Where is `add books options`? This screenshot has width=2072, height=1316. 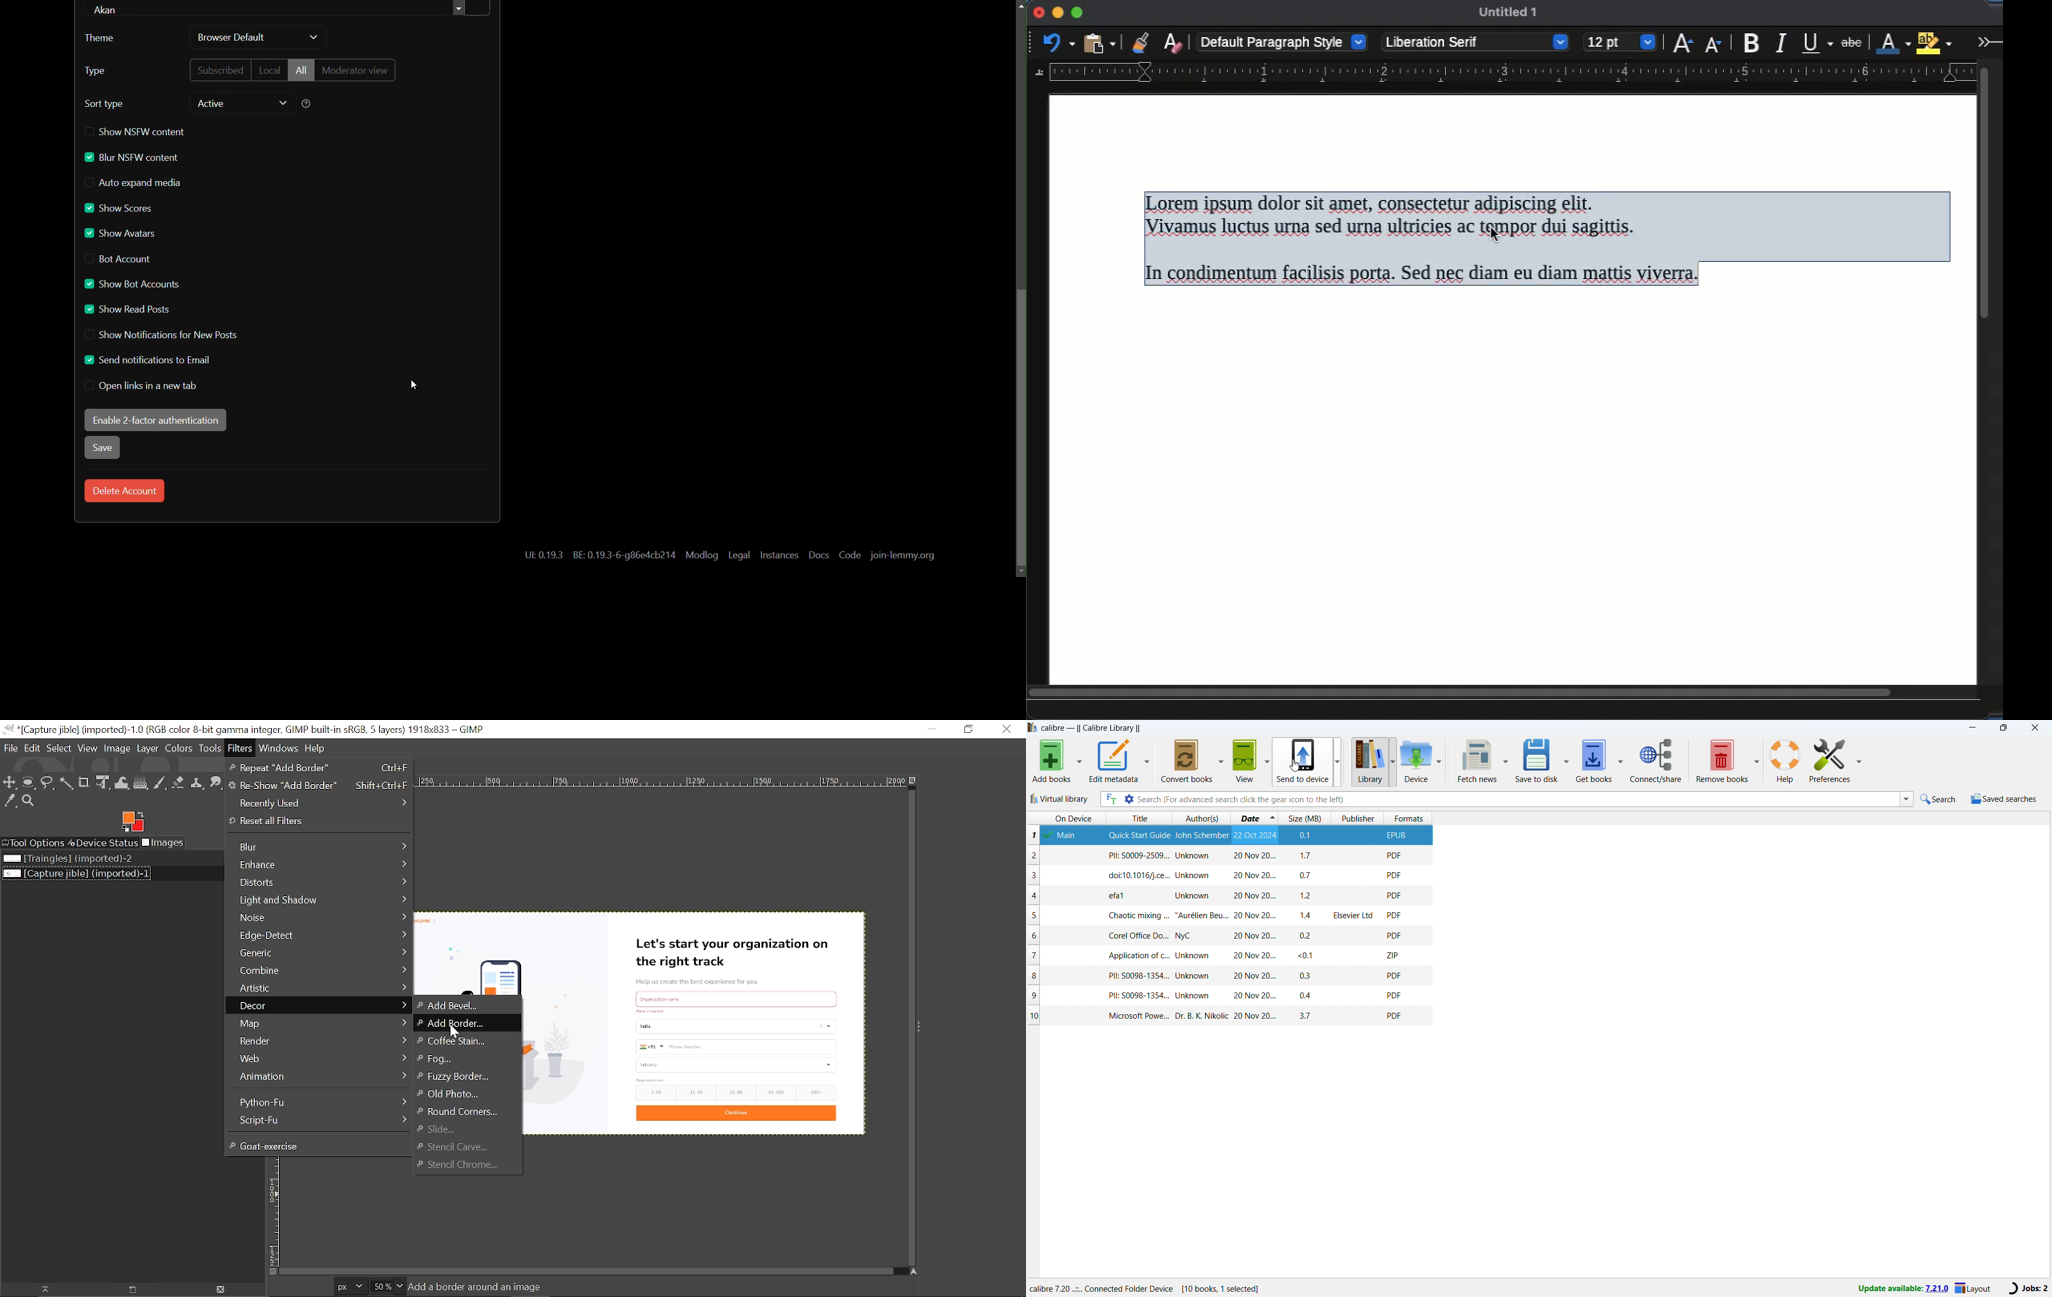
add books options is located at coordinates (1081, 761).